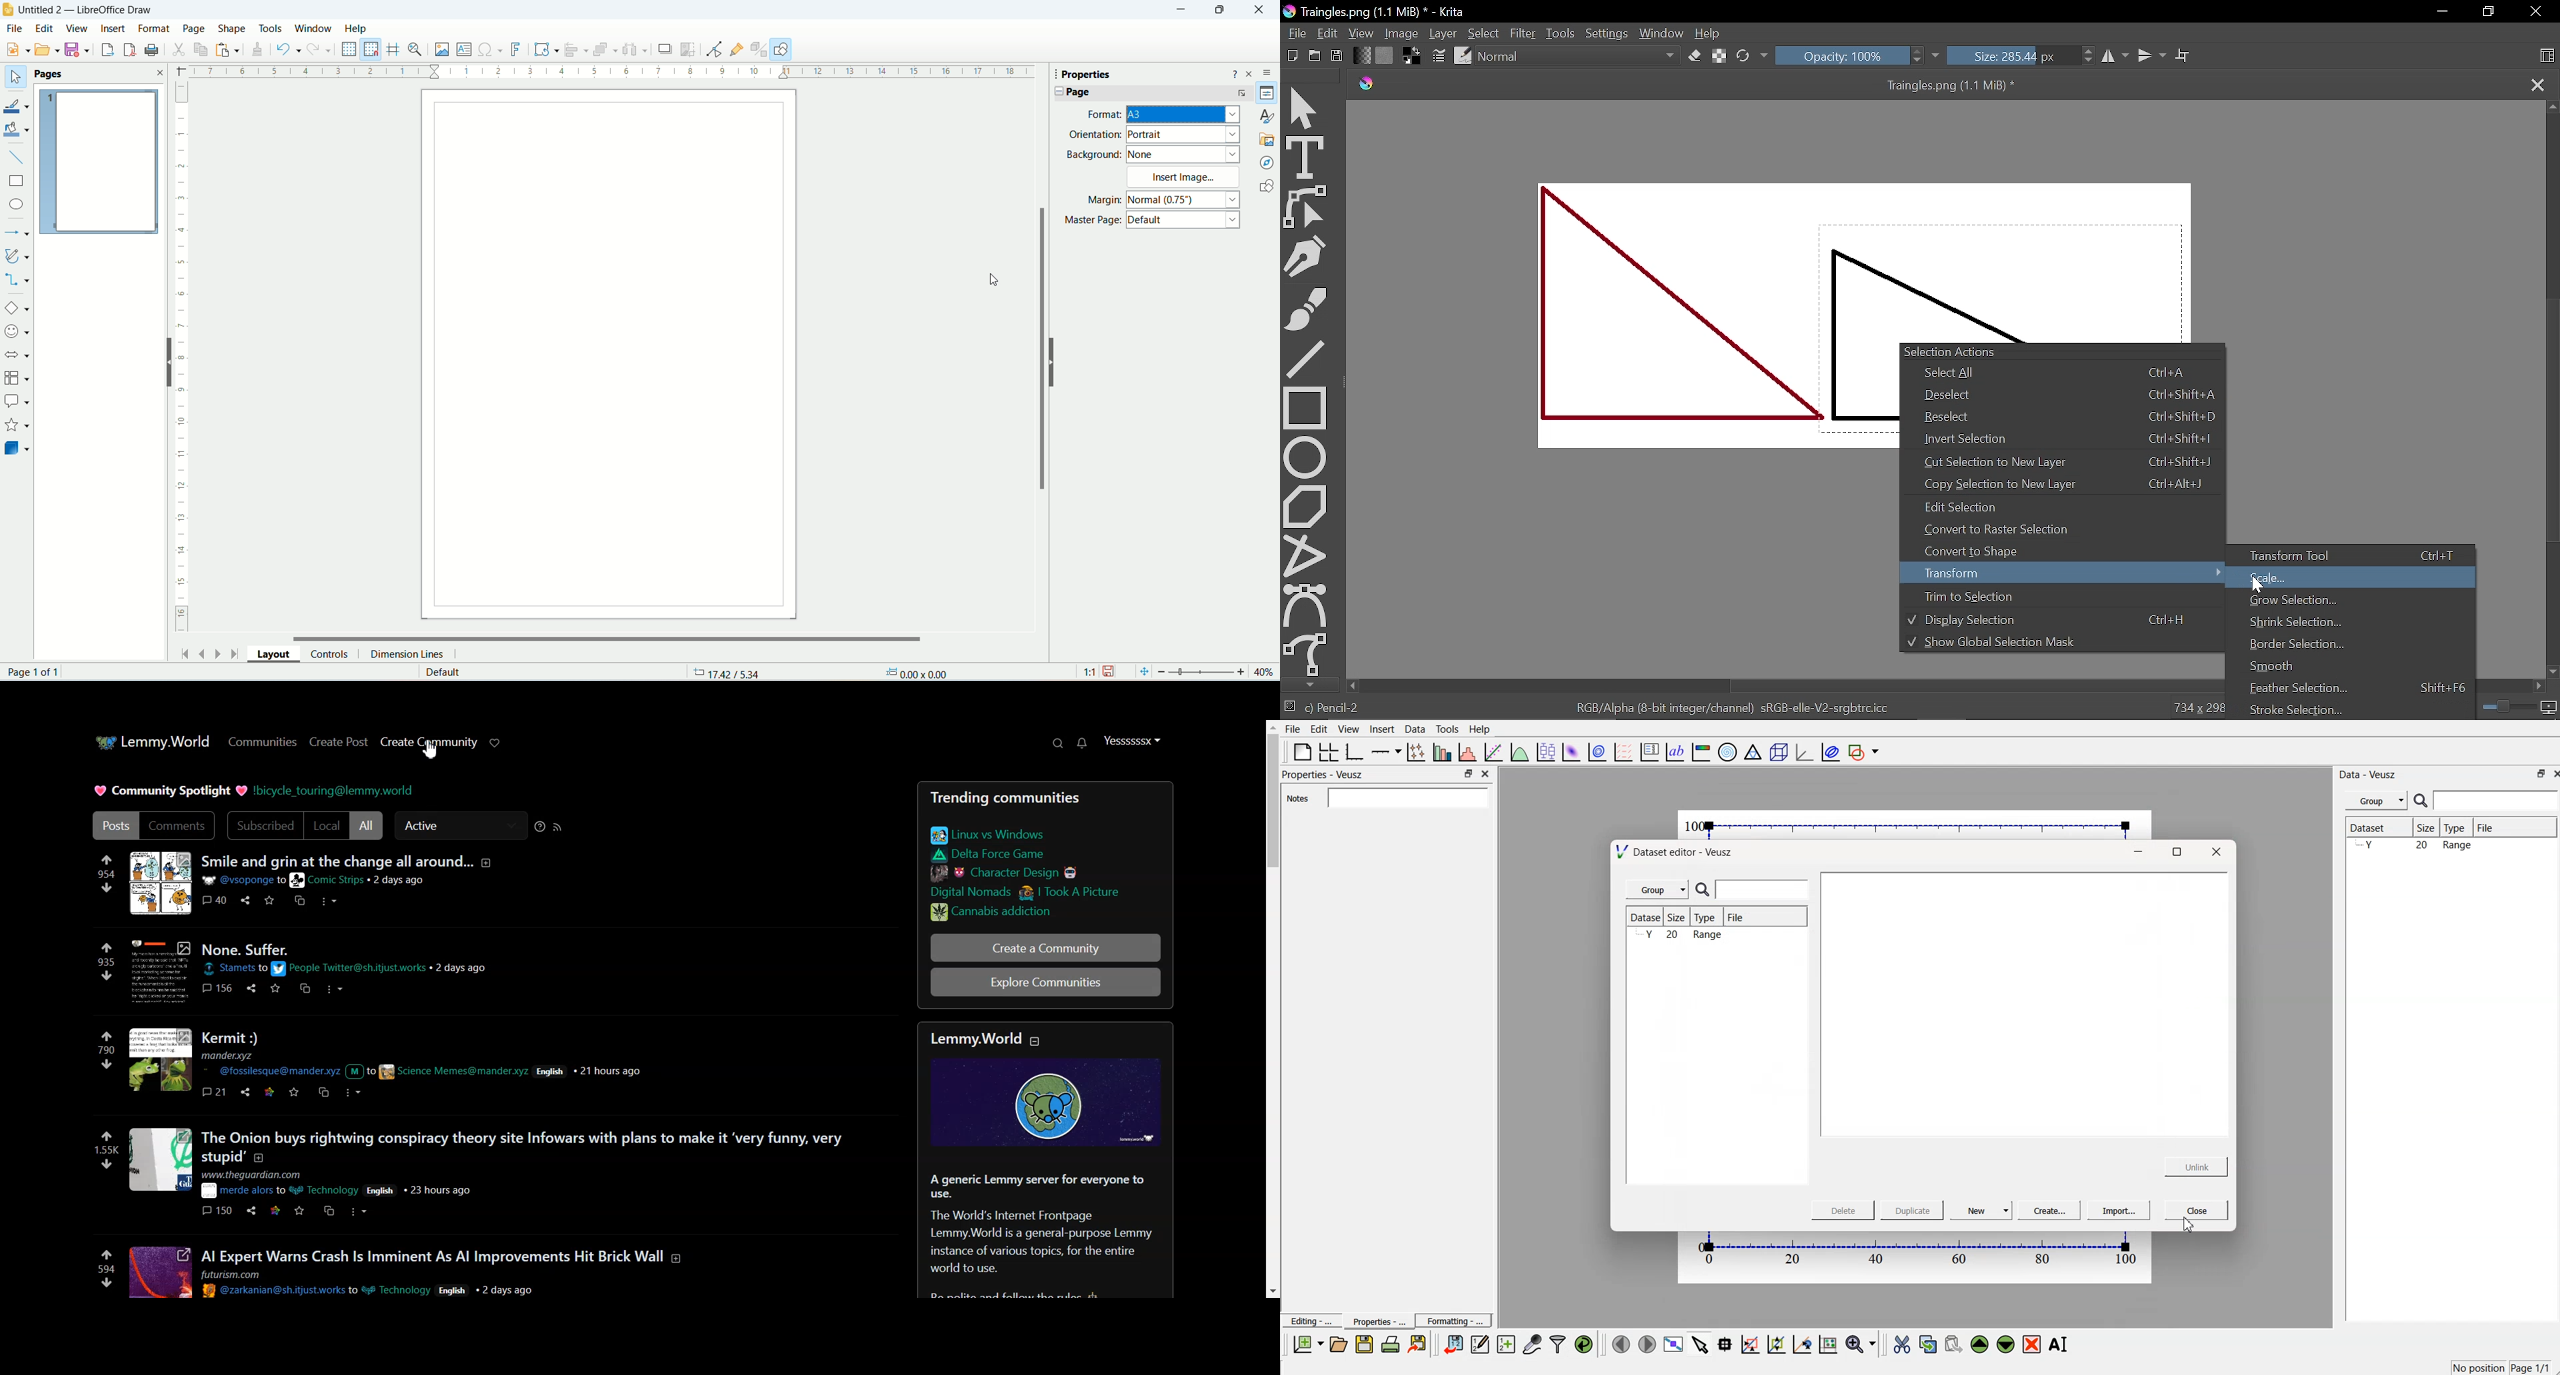 The image size is (2576, 1400). Describe the element at coordinates (1560, 33) in the screenshot. I see `Tools` at that location.